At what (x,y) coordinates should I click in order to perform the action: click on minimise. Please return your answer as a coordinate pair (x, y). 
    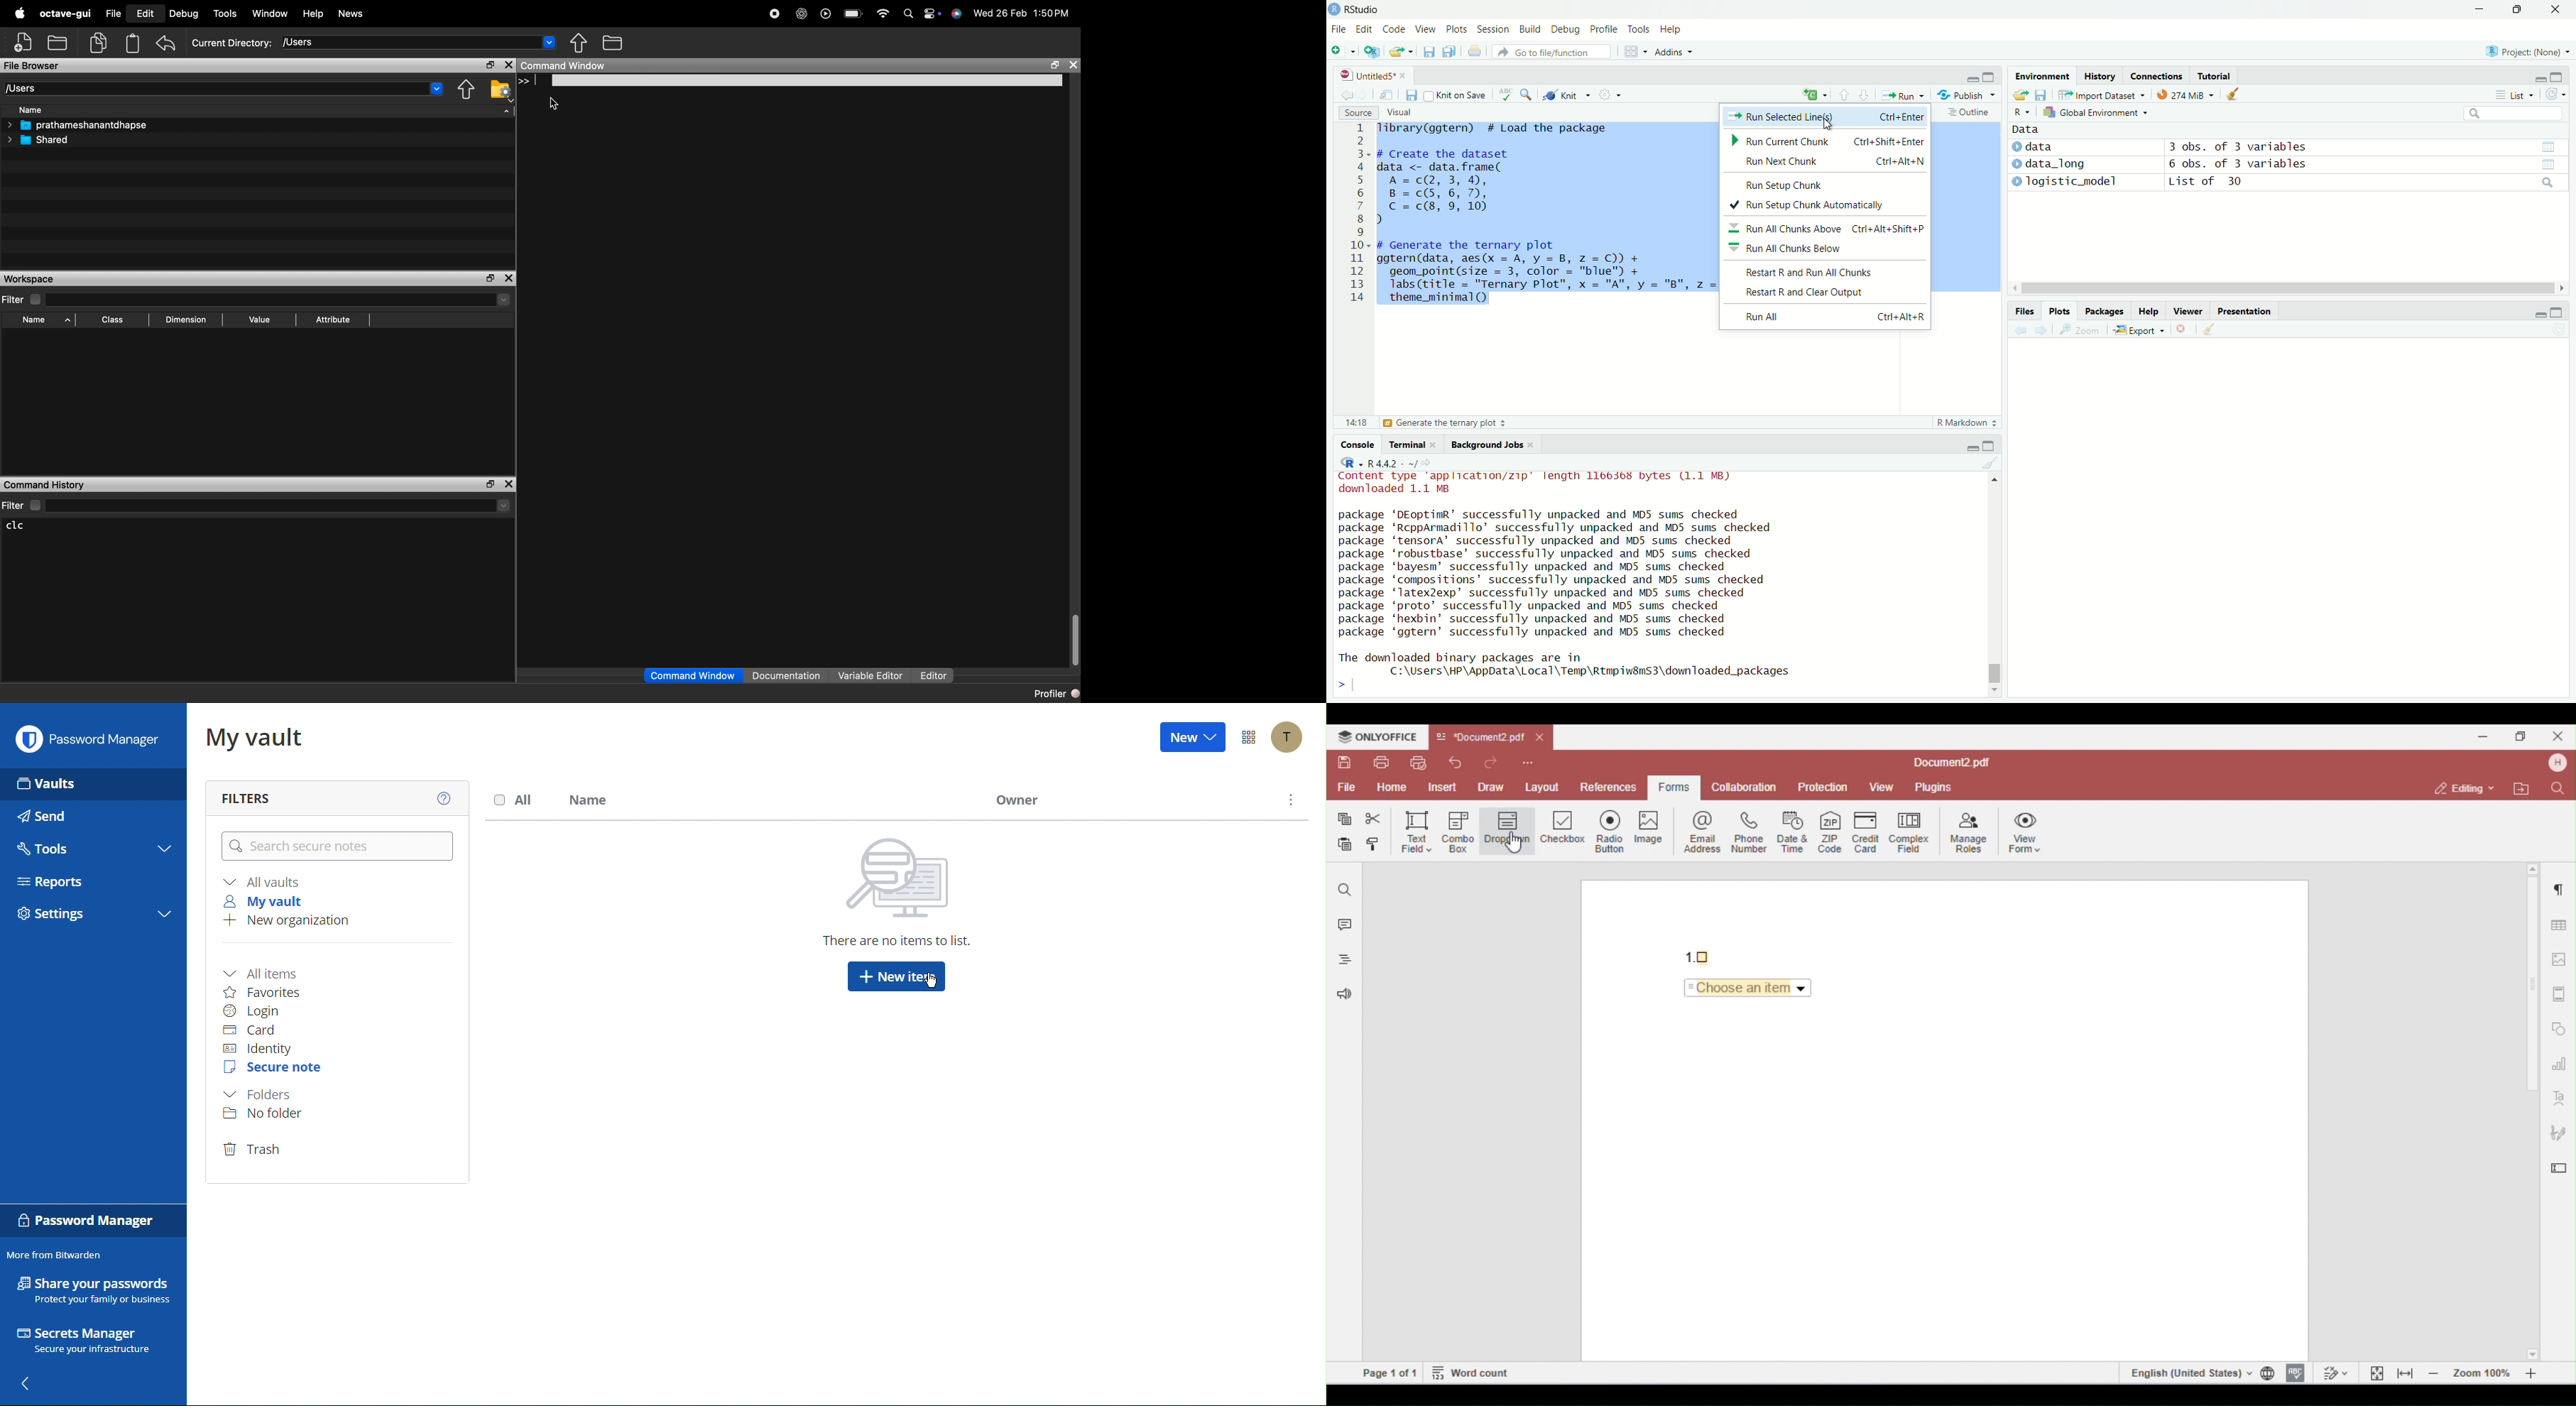
    Looking at the image, I should click on (1971, 77).